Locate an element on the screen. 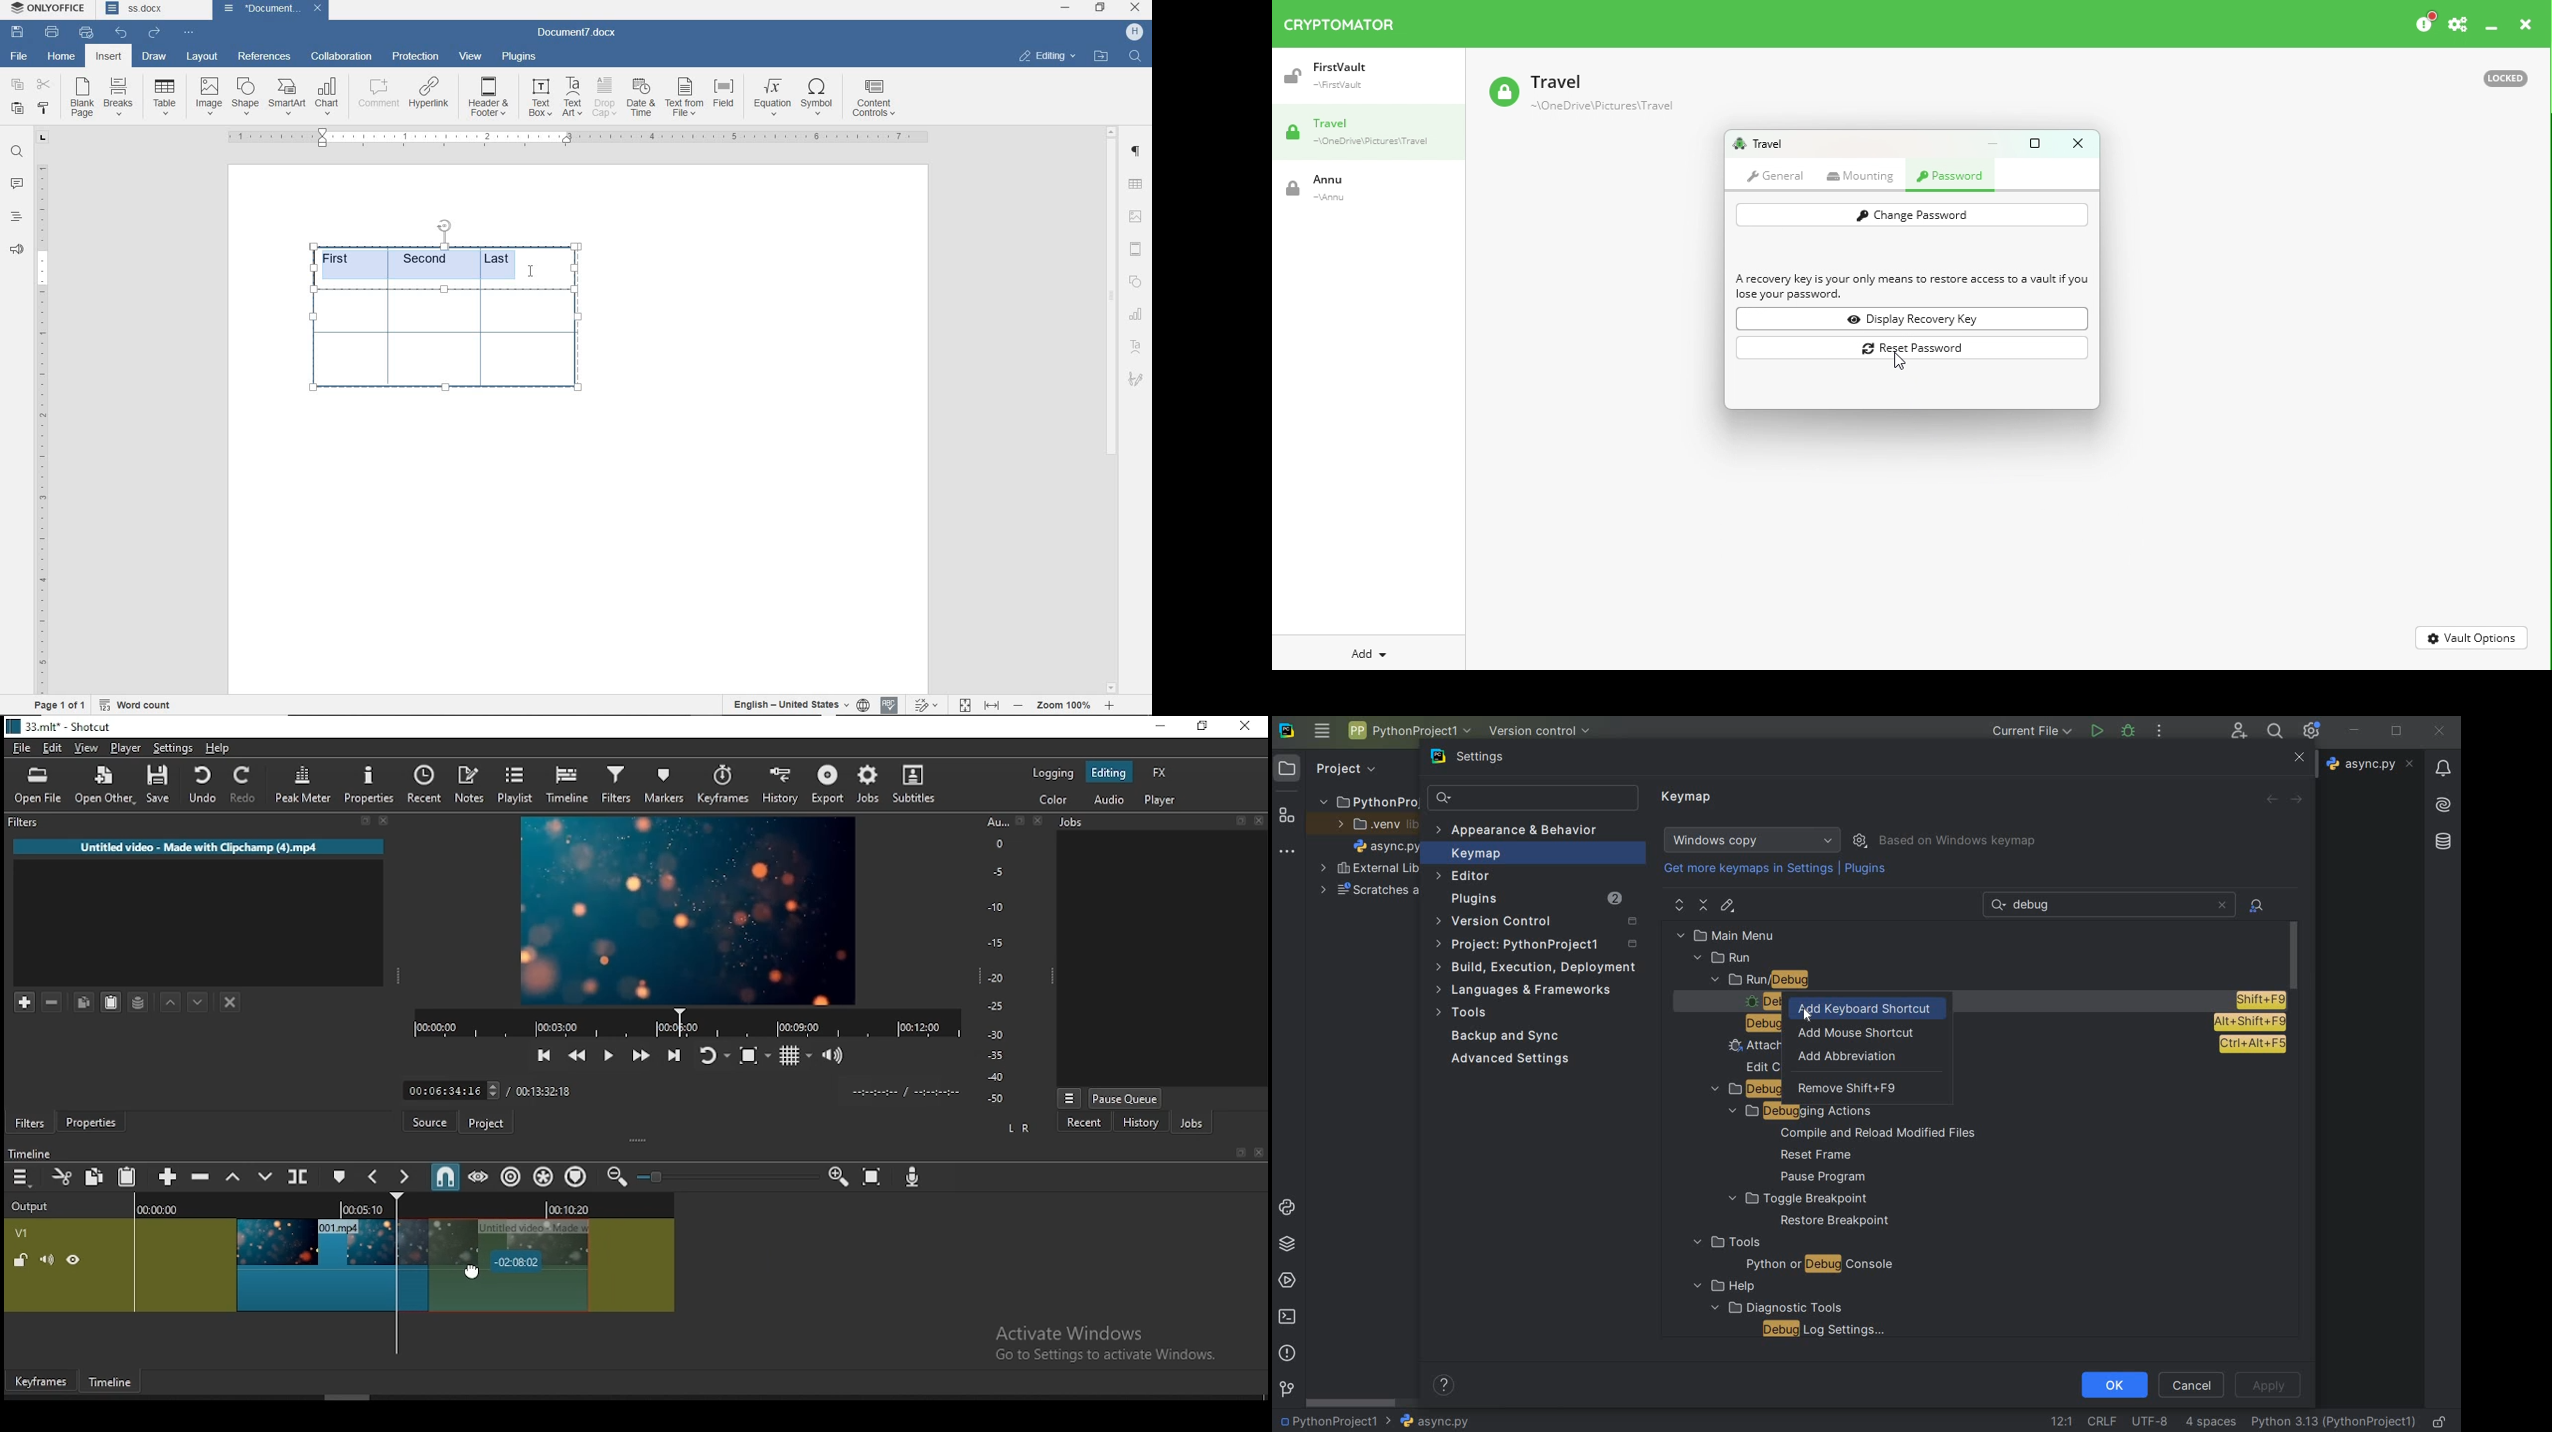 This screenshot has width=2576, height=1456. track changes is located at coordinates (928, 704).